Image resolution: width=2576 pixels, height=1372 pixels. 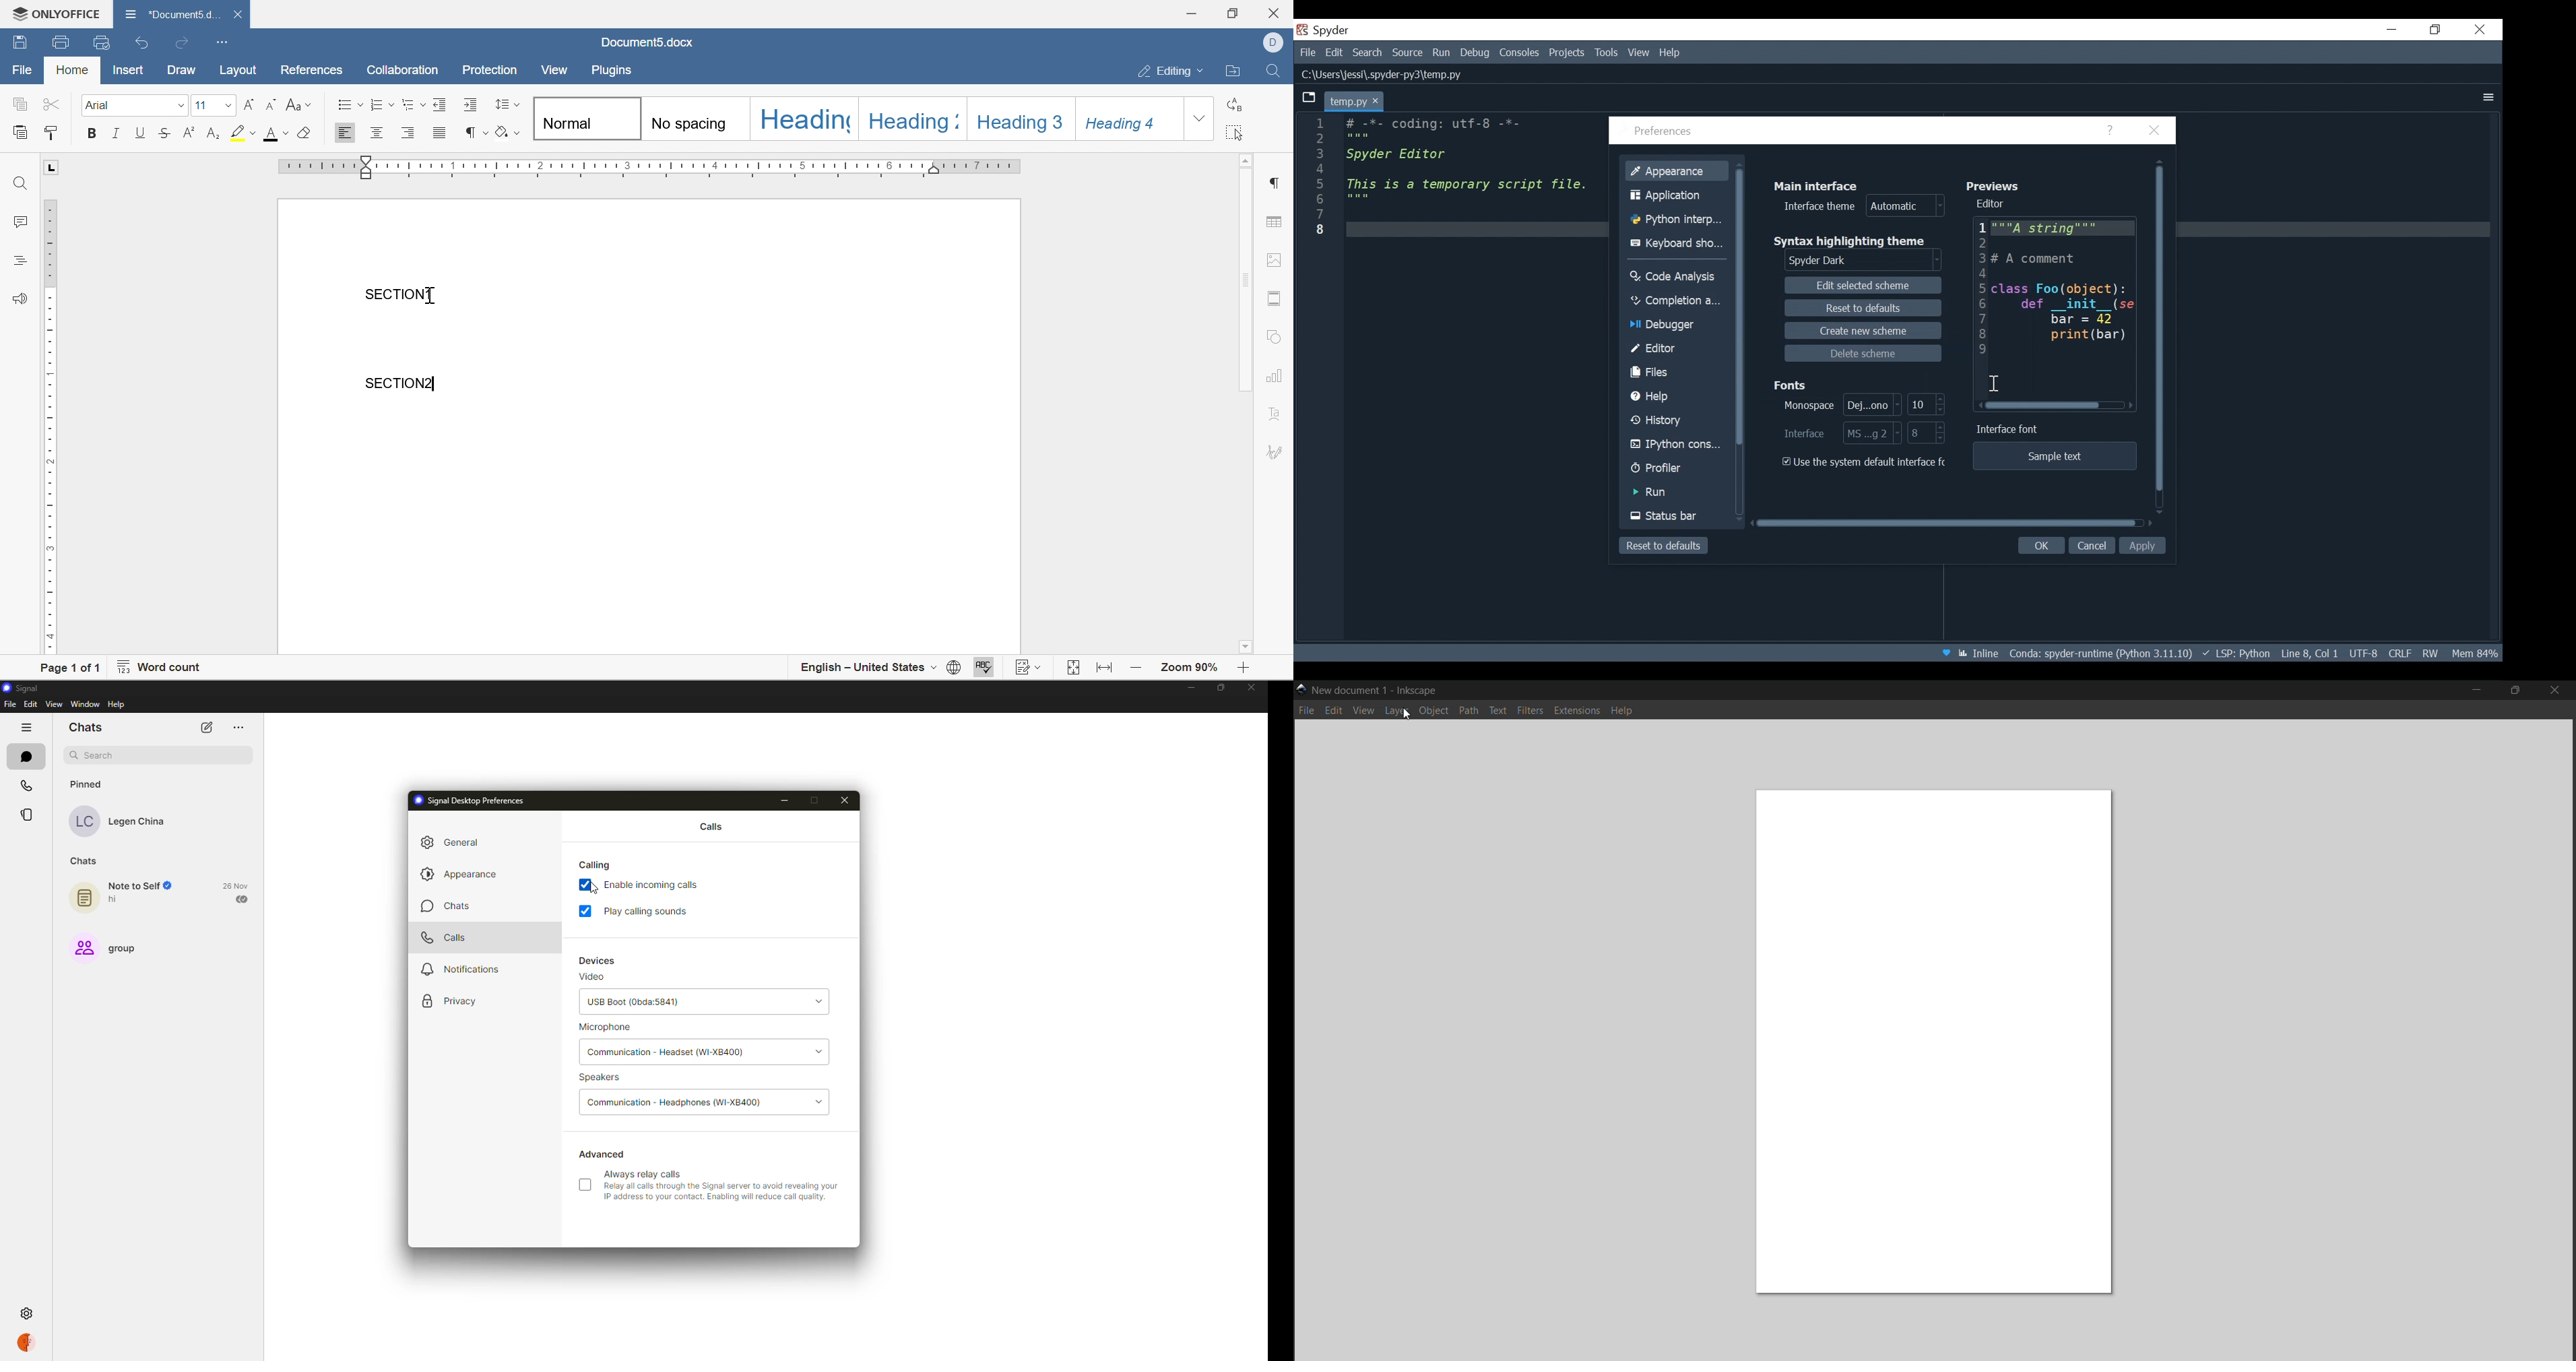 I want to click on Reset to defaults, so click(x=1663, y=546).